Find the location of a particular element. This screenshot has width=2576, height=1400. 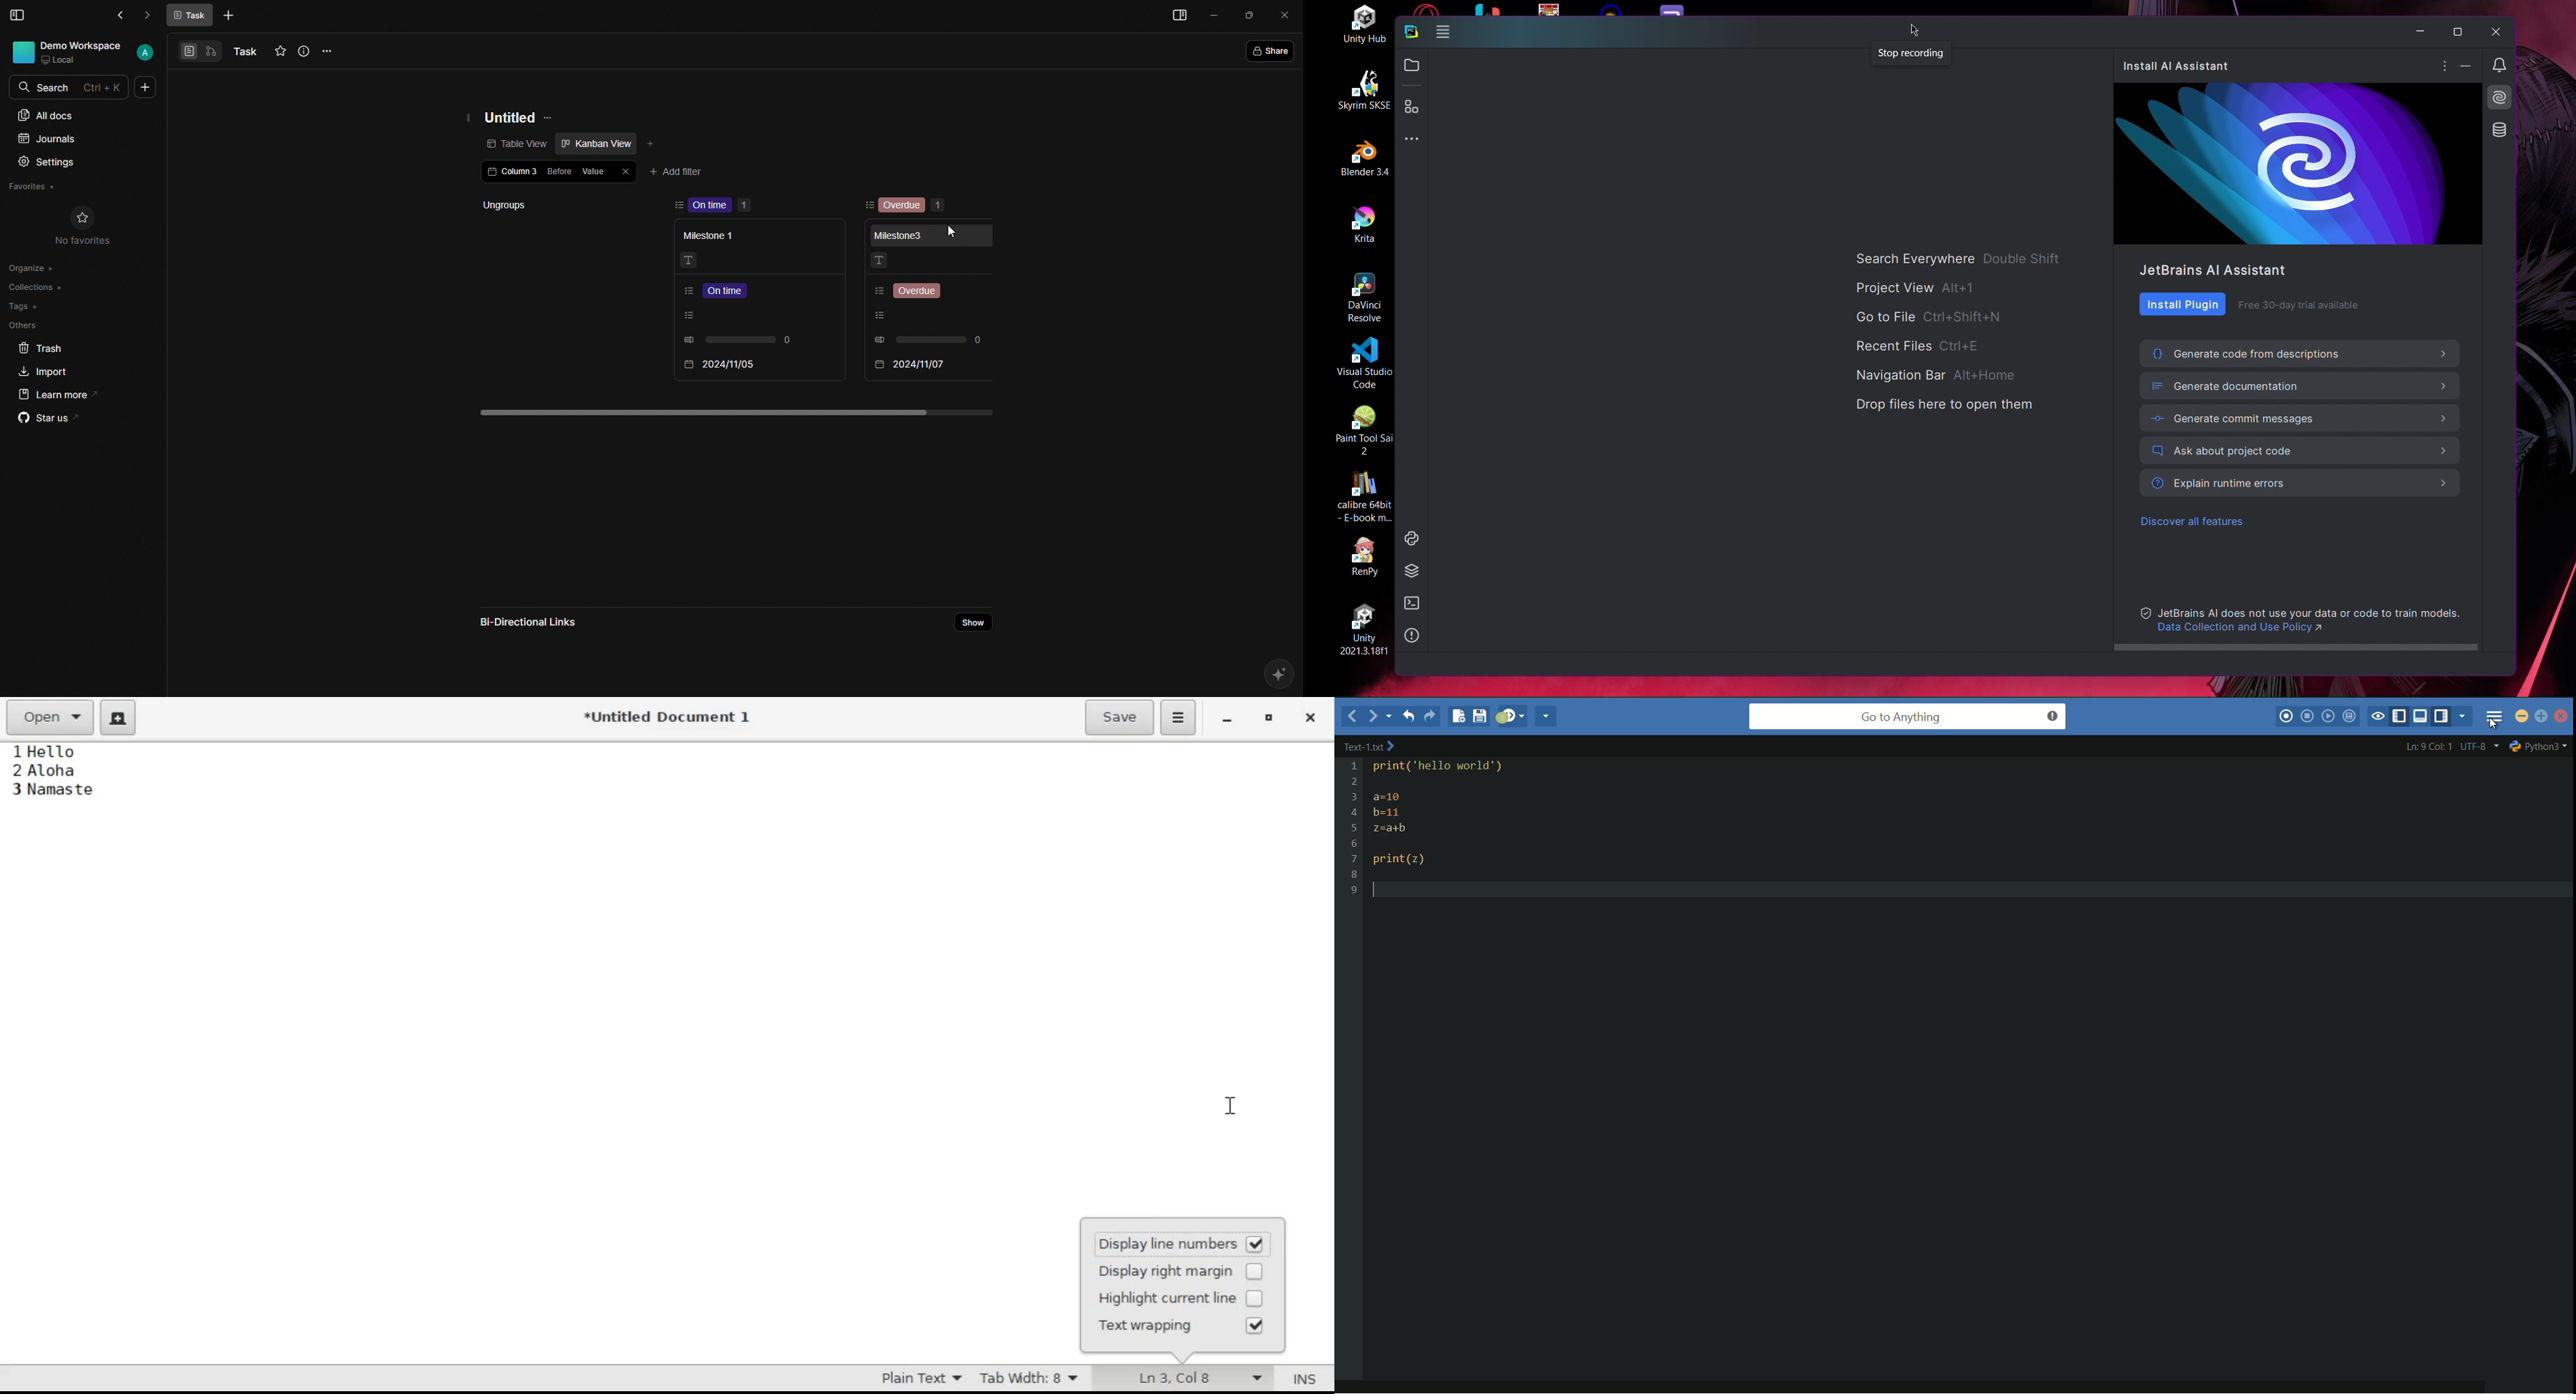

save macro to toolbox is located at coordinates (2351, 717).